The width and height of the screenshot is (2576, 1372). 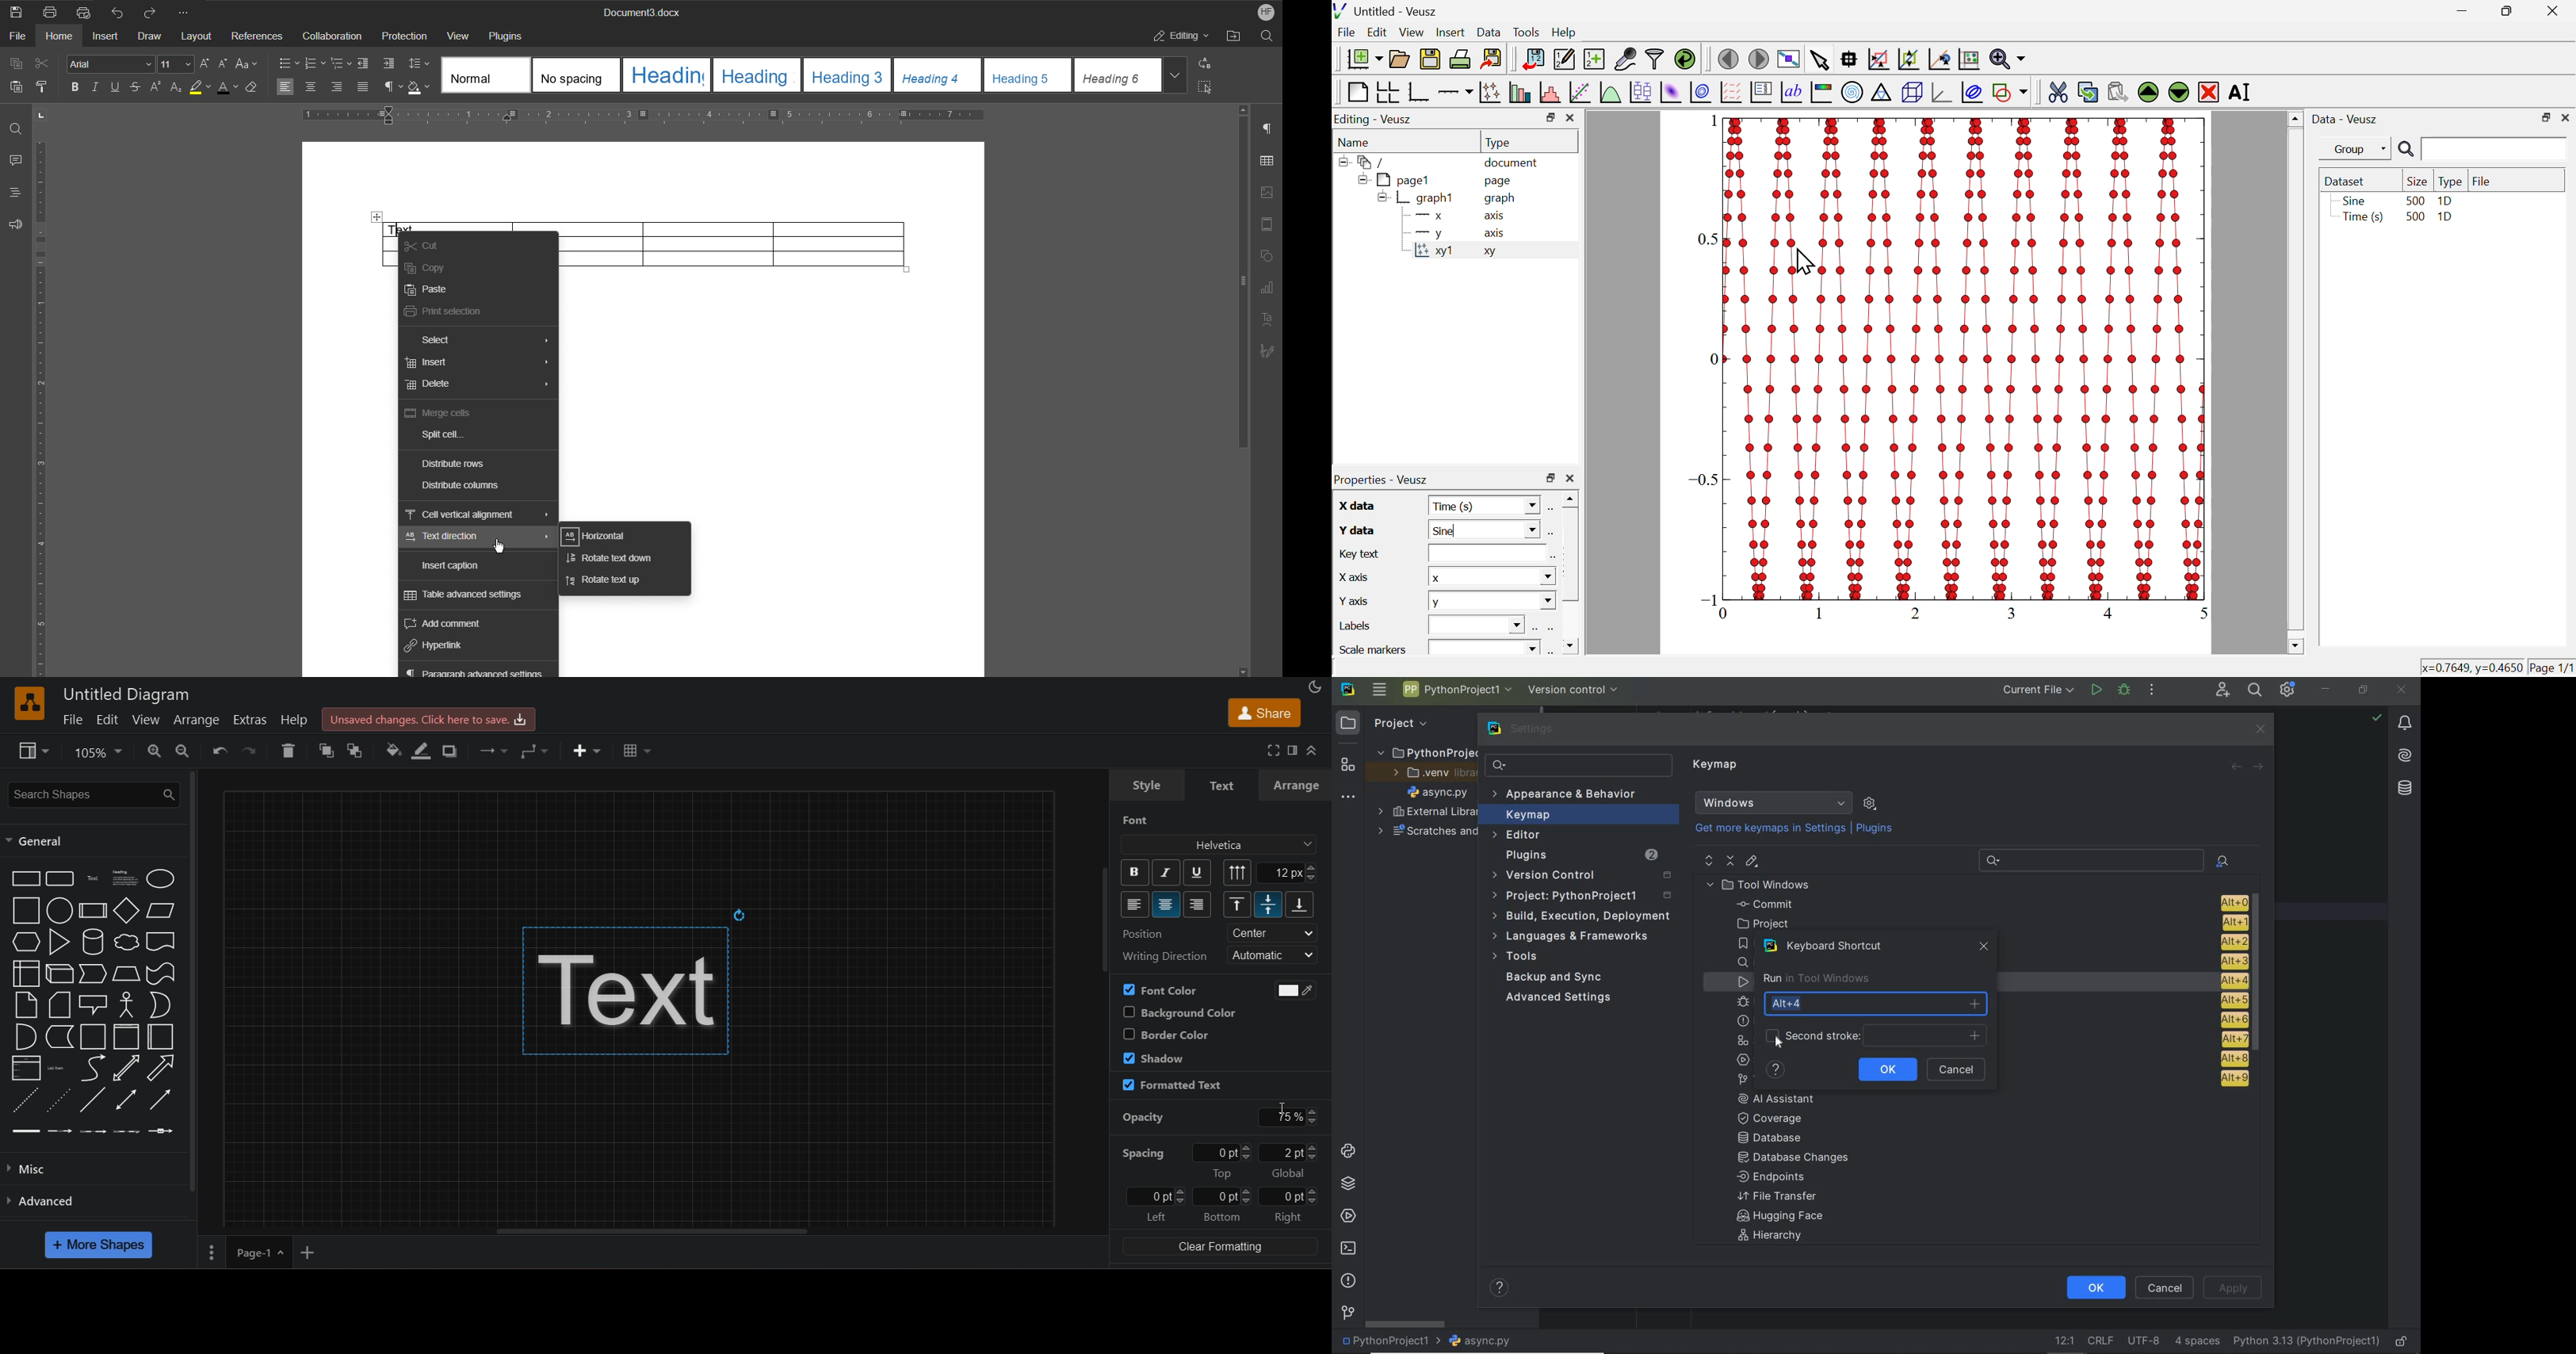 I want to click on 2 pt, so click(x=1289, y=1152).